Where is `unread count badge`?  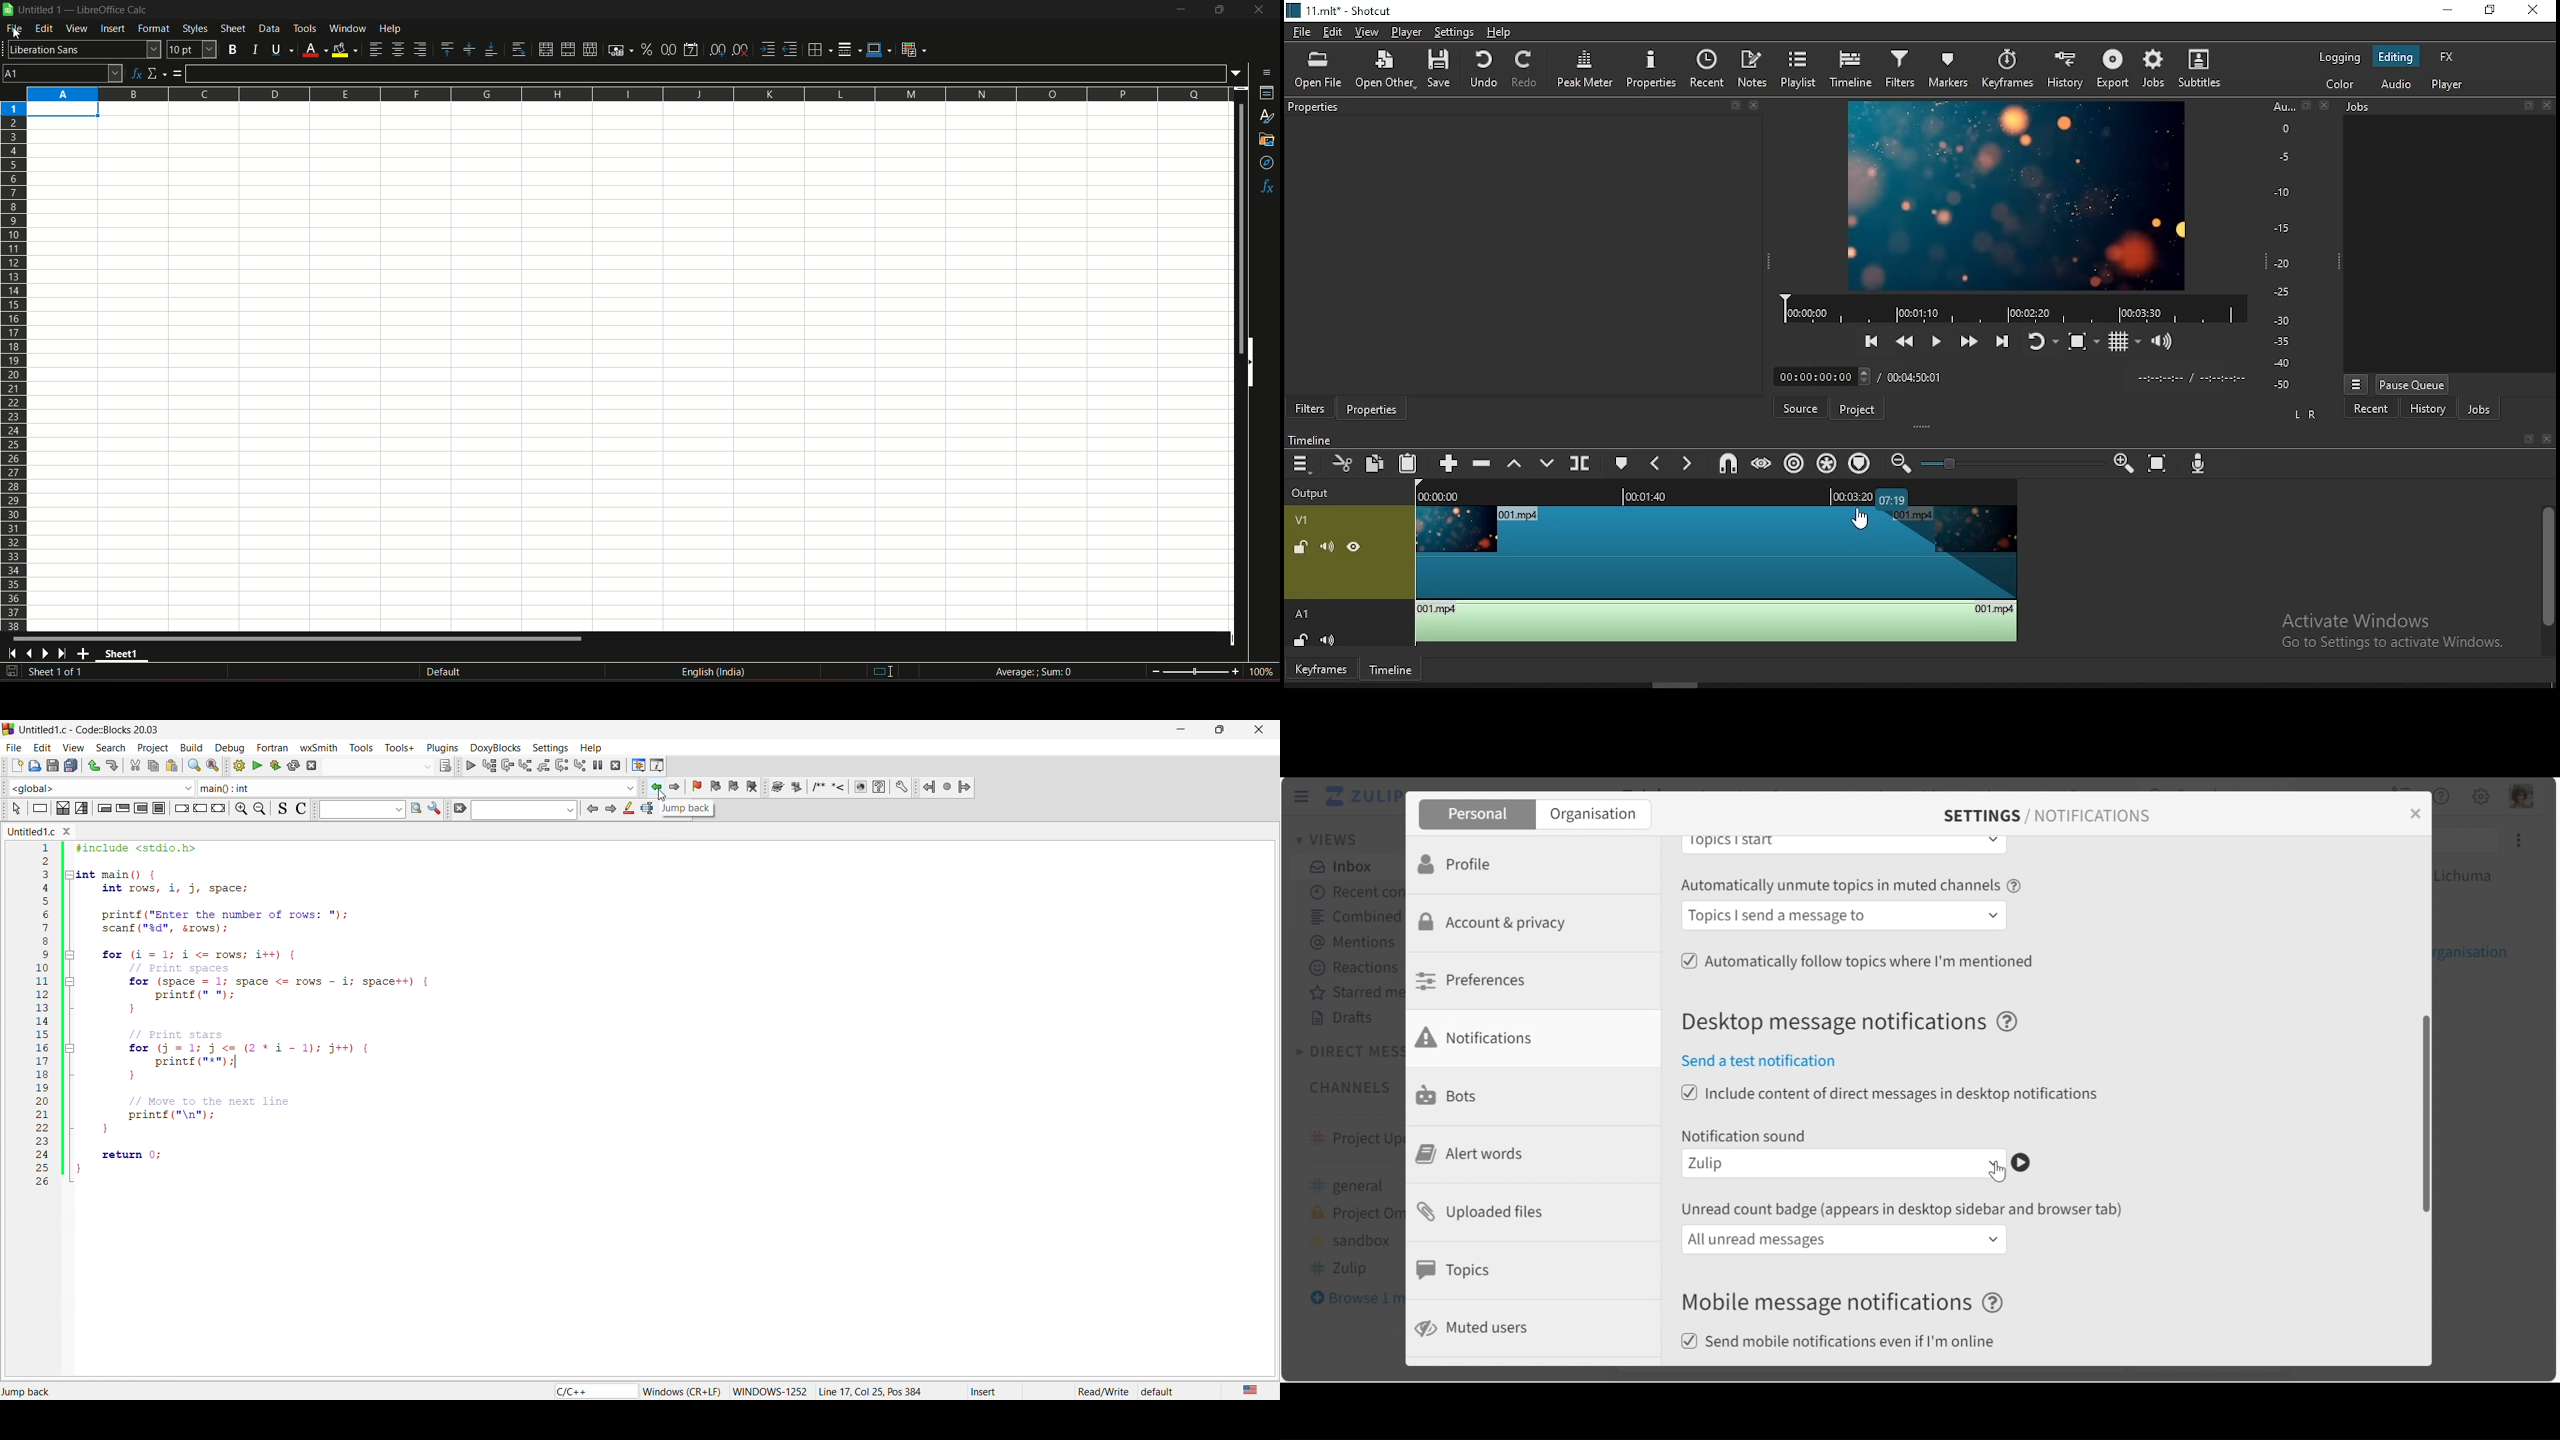
unread count badge is located at coordinates (1907, 1209).